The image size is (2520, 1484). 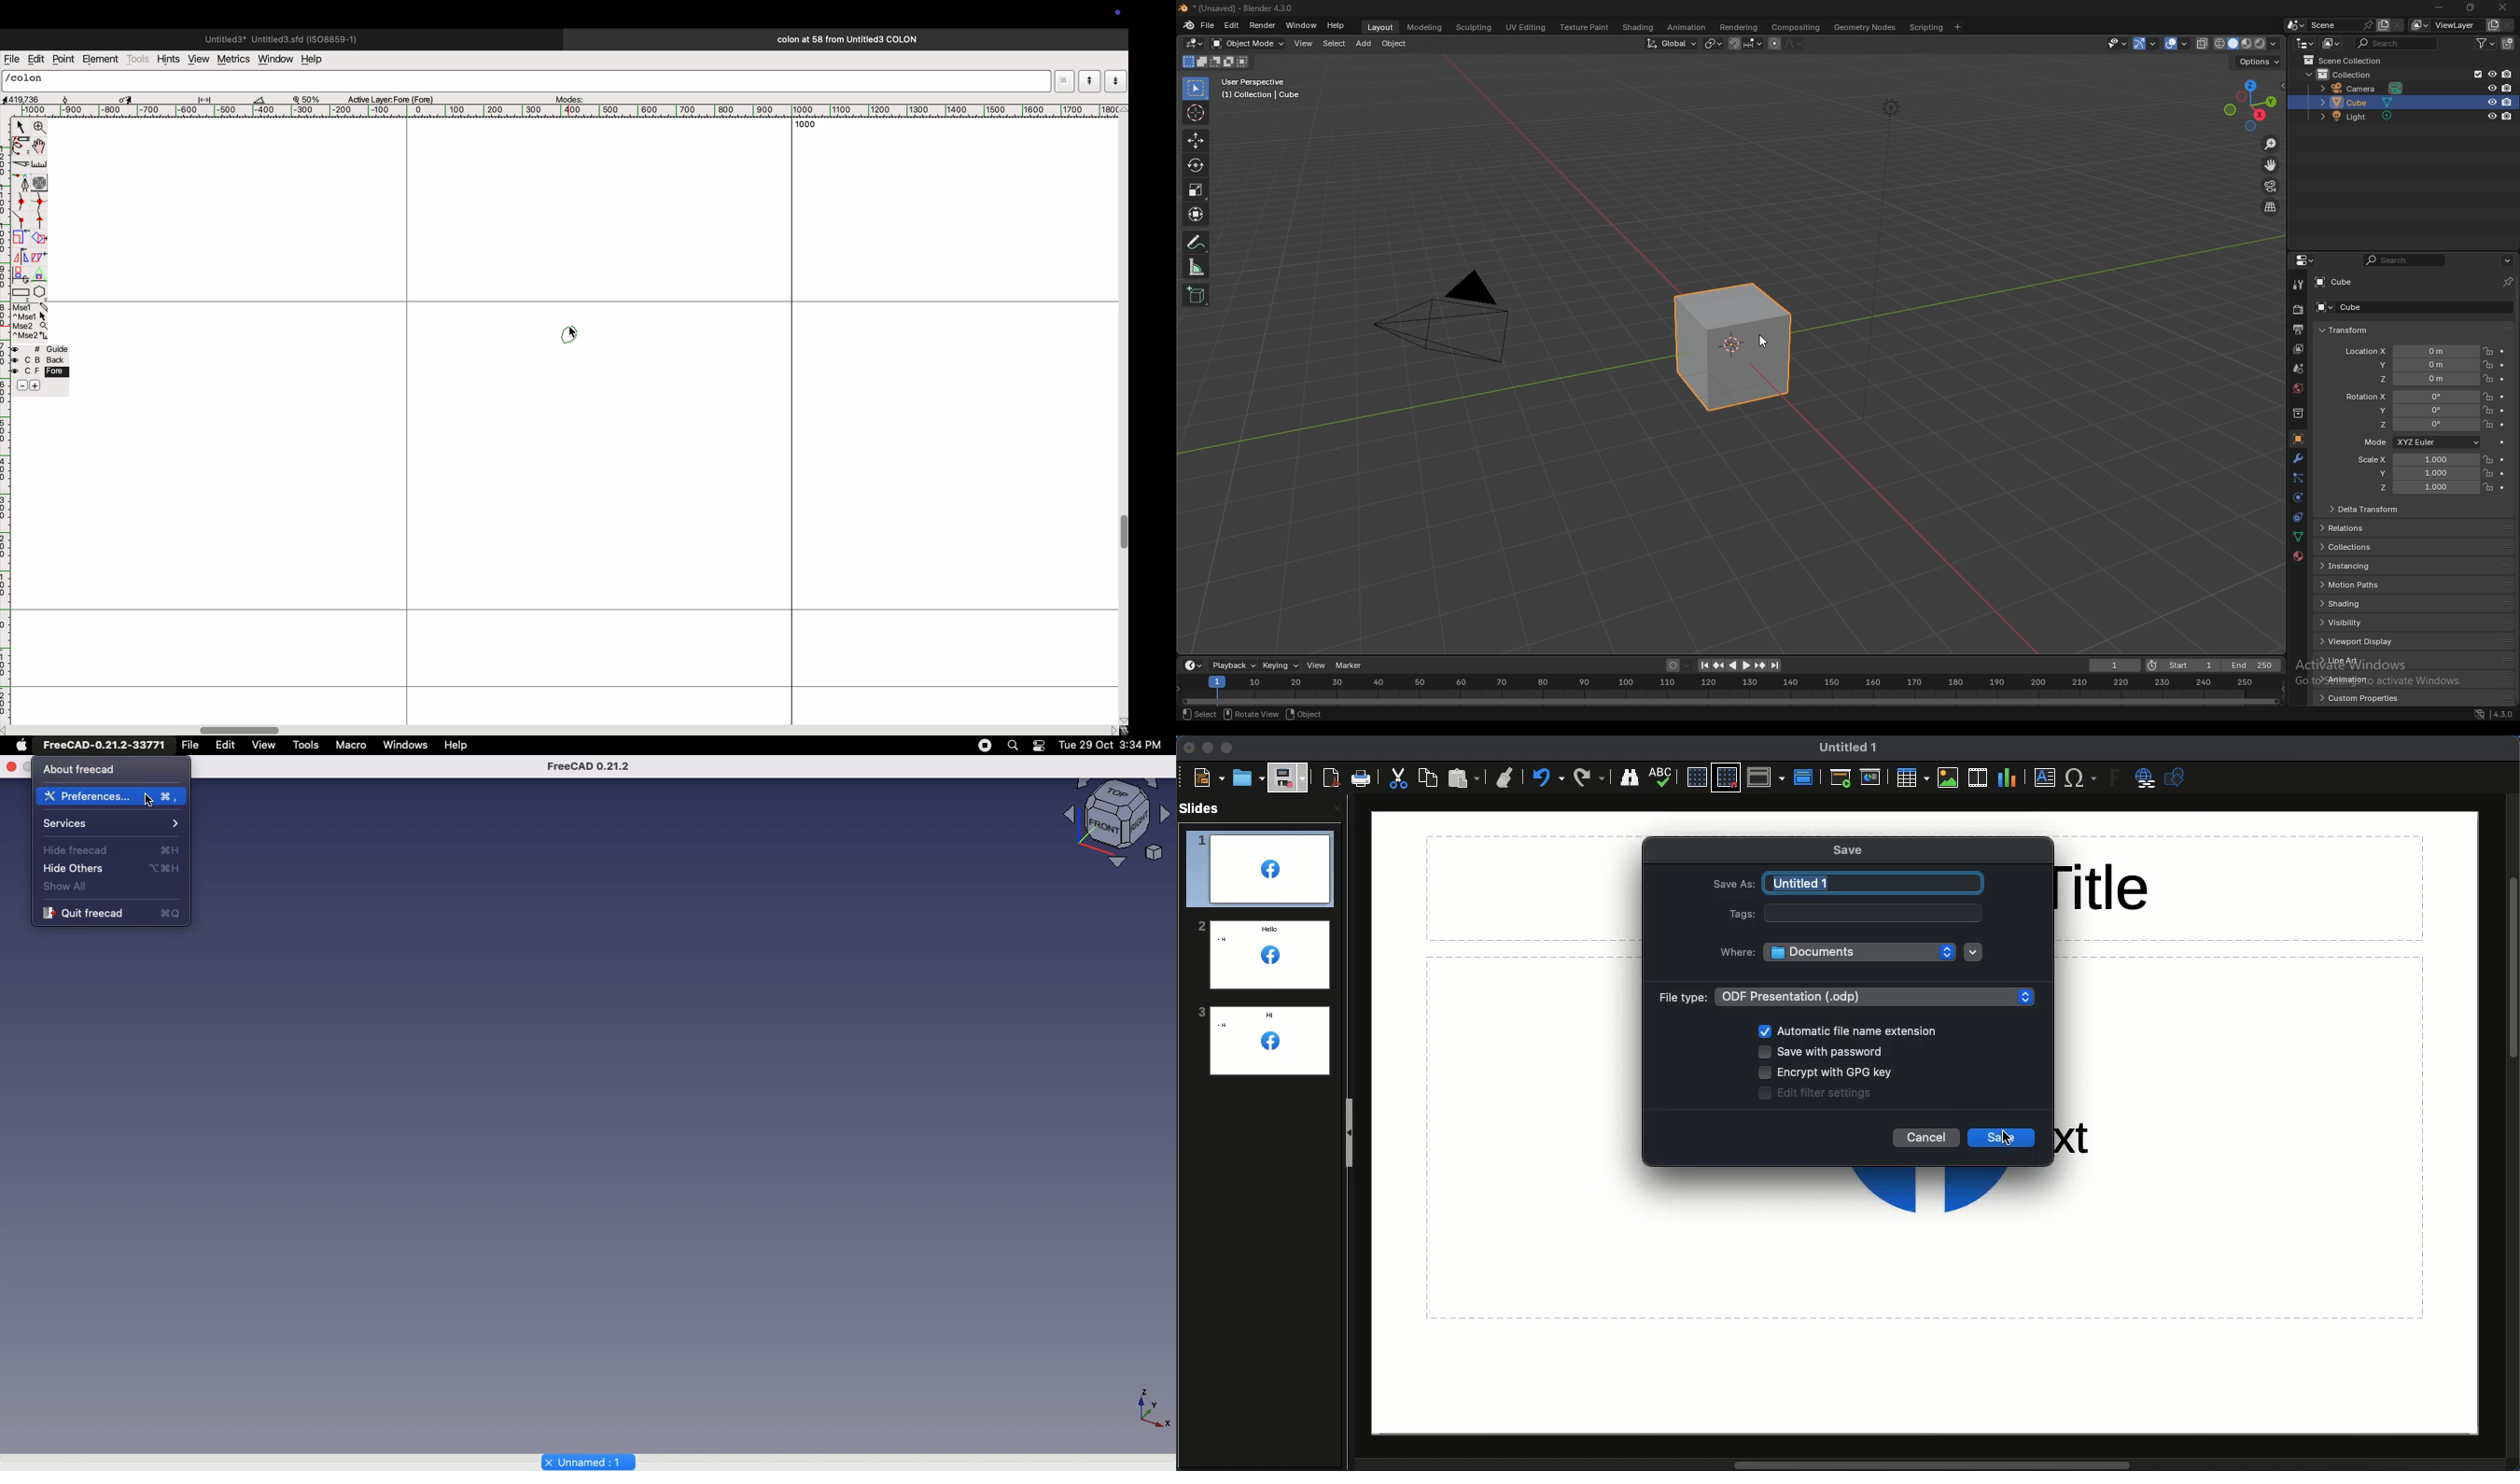 I want to click on Macro, so click(x=351, y=744).